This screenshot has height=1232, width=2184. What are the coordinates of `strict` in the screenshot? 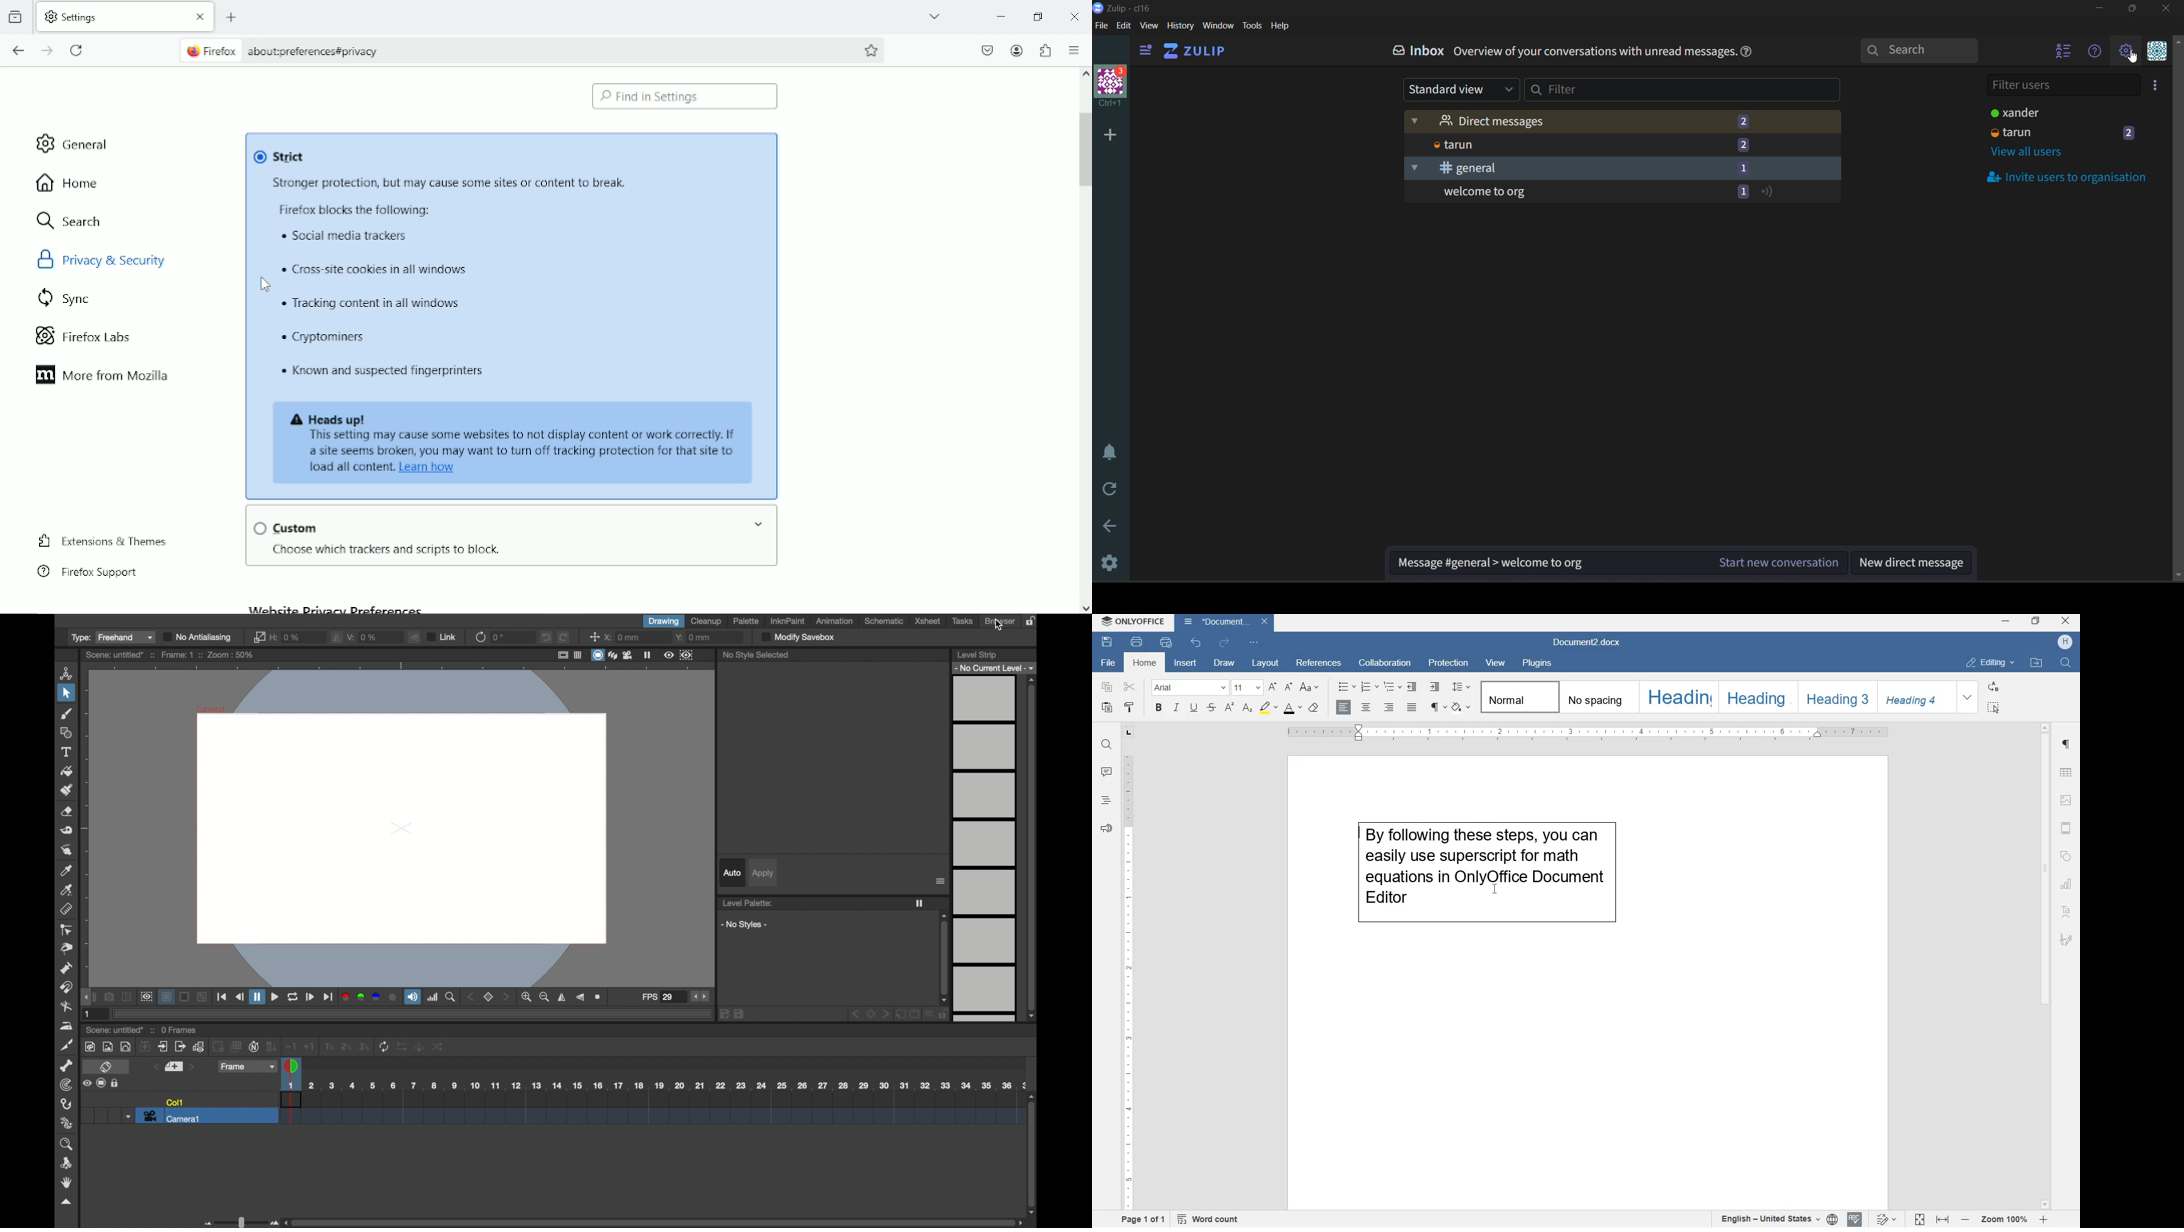 It's located at (295, 158).